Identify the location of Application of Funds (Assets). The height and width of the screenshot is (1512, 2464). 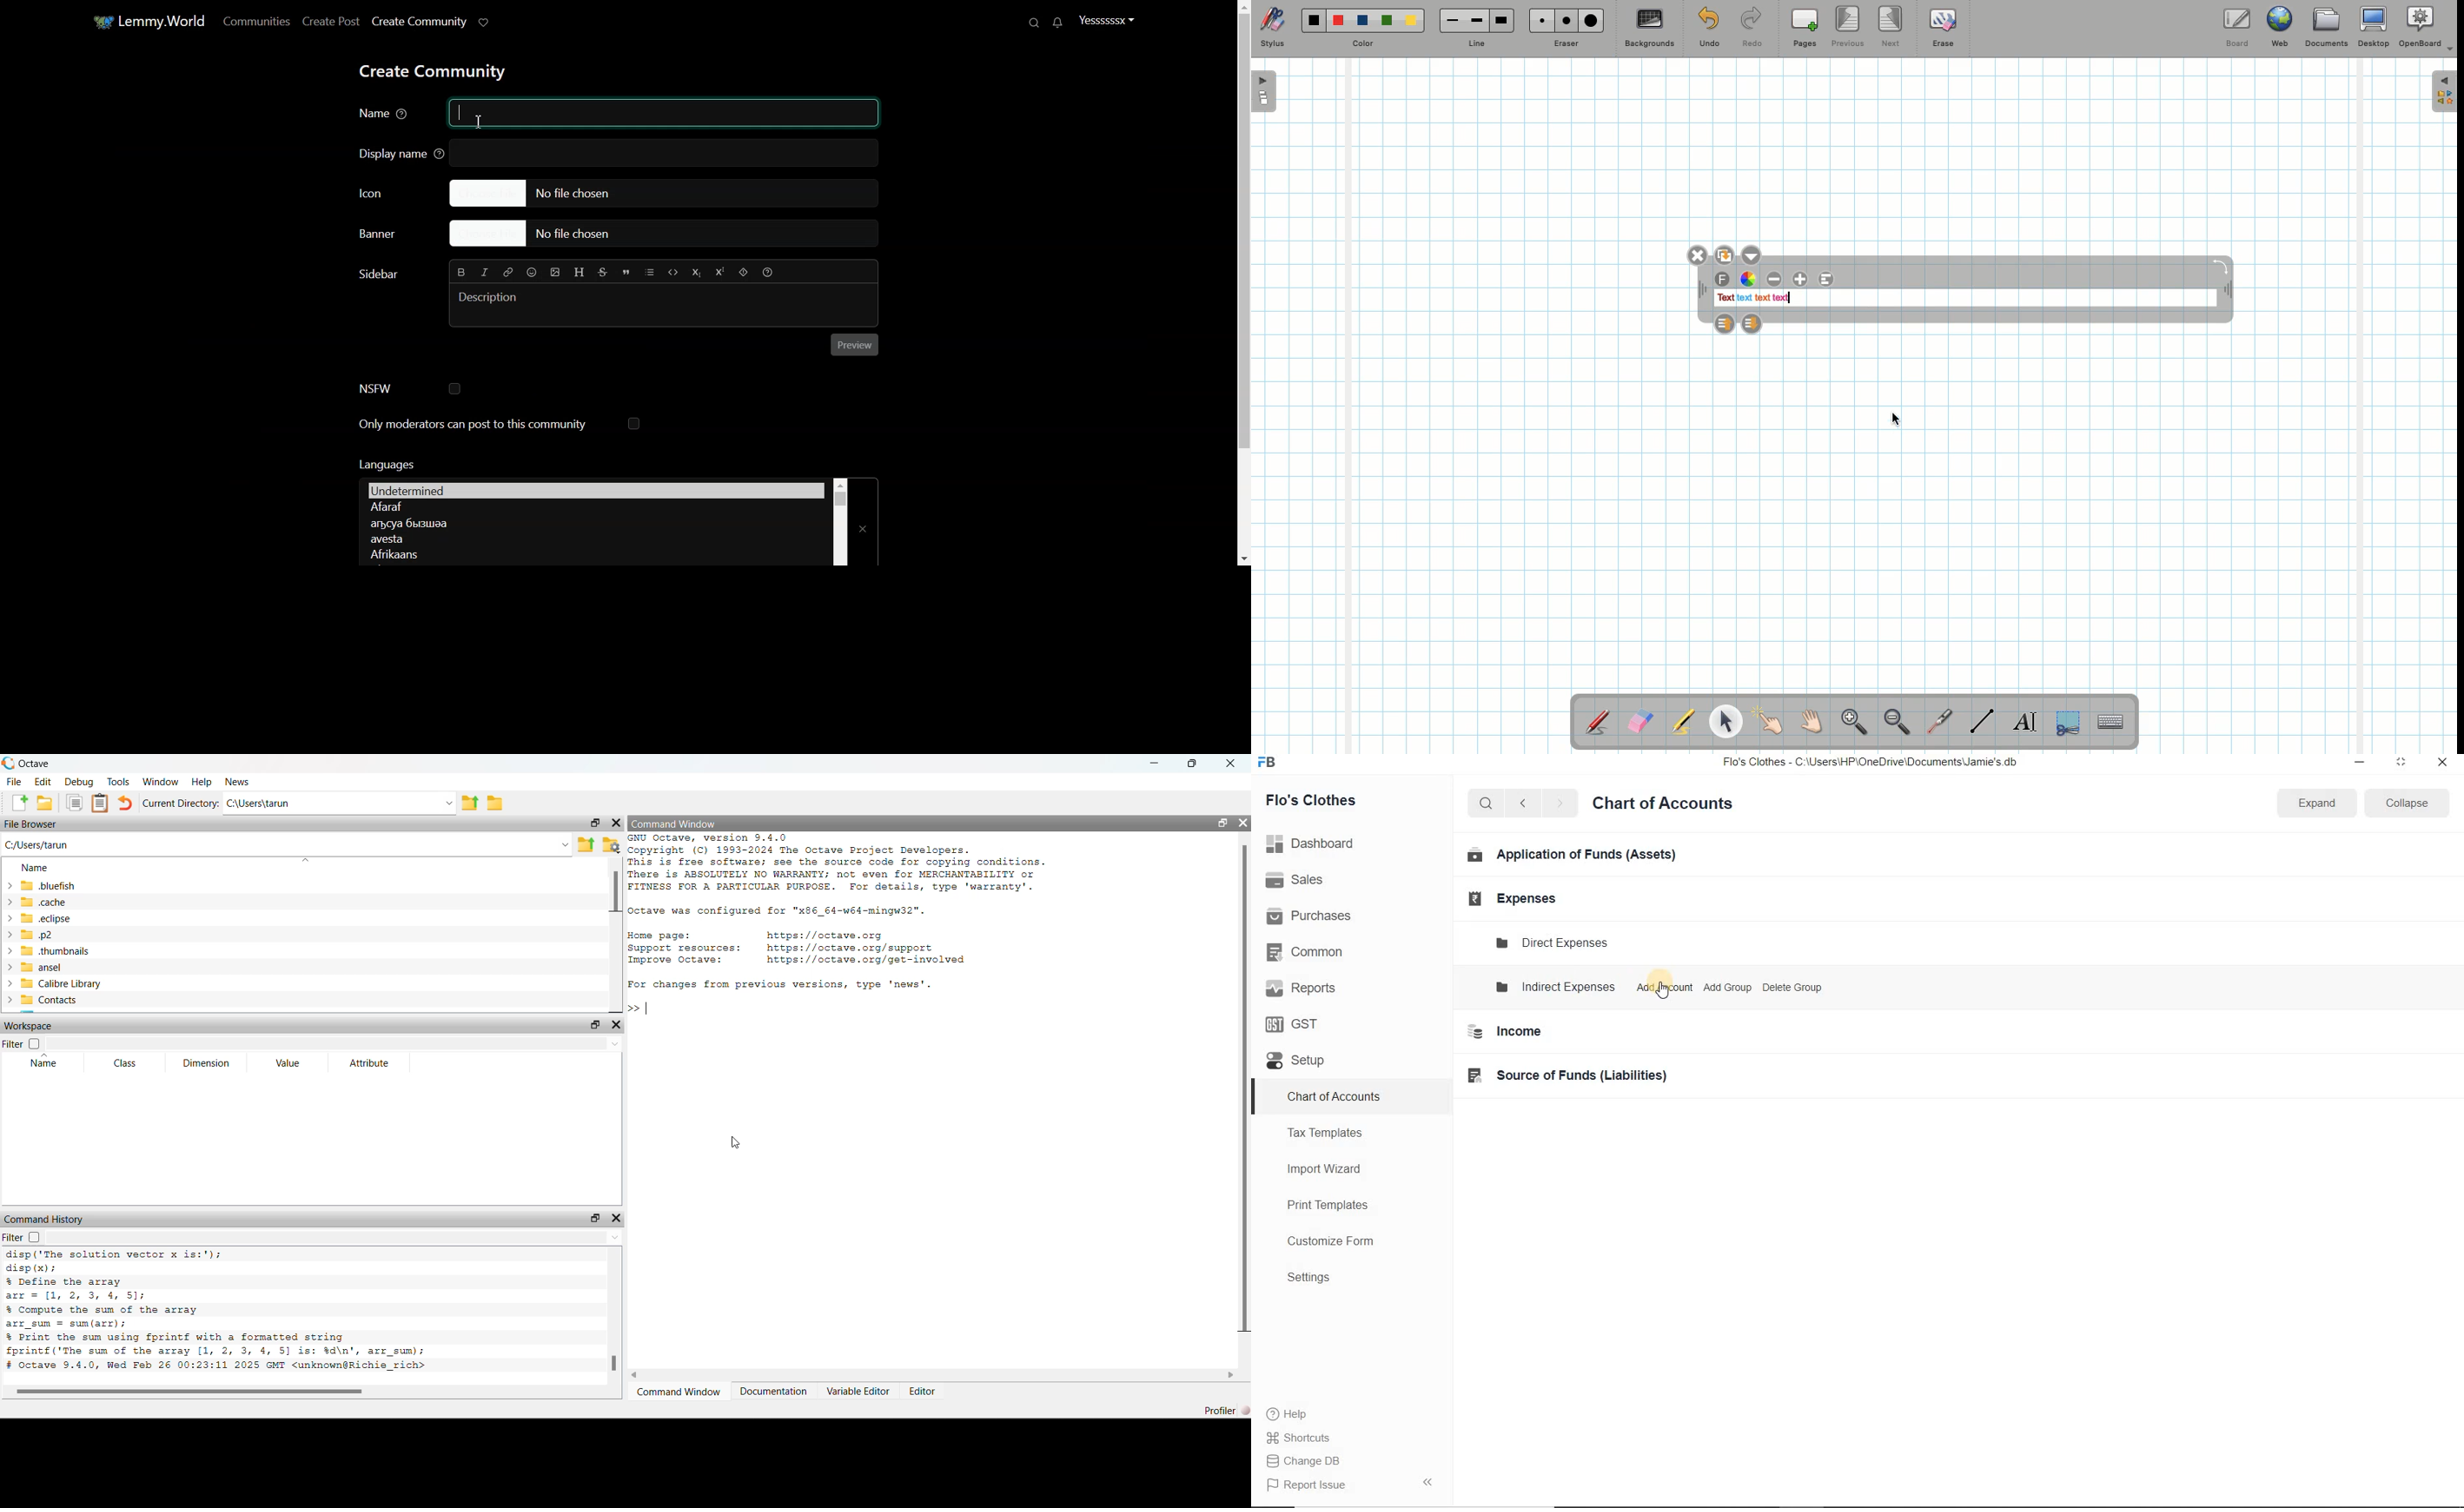
(1573, 856).